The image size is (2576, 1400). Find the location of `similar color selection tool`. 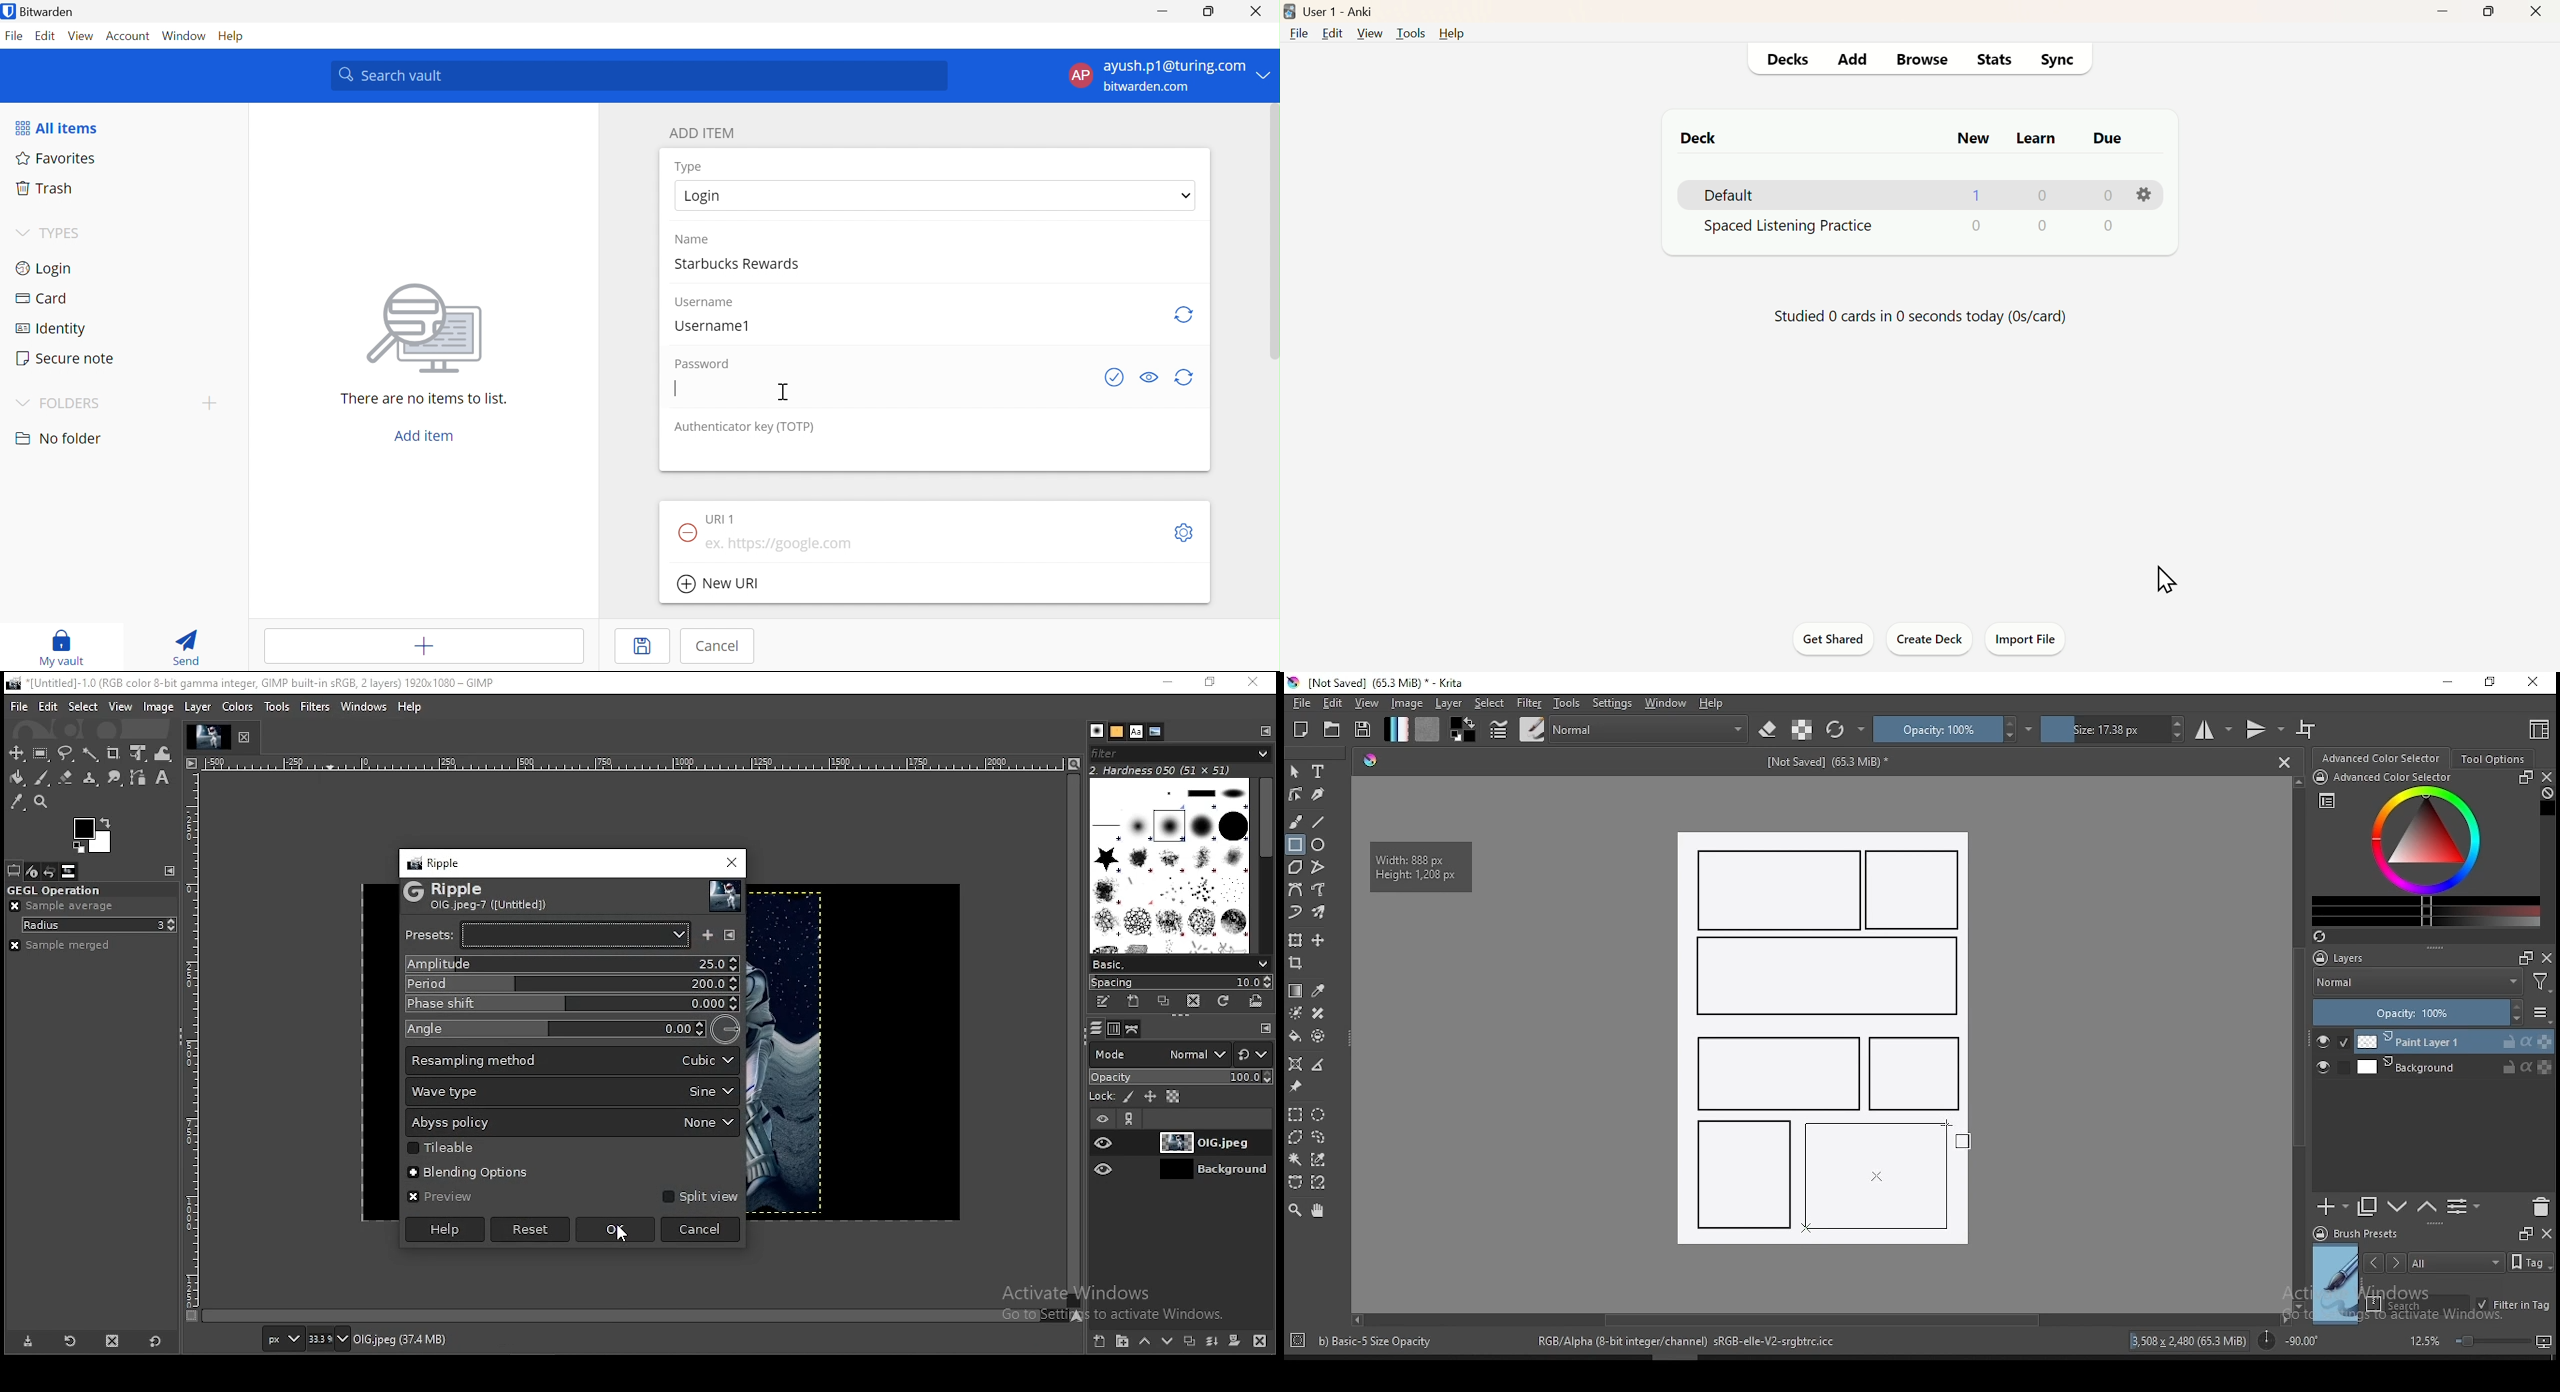

similar color selection tool is located at coordinates (1321, 1159).